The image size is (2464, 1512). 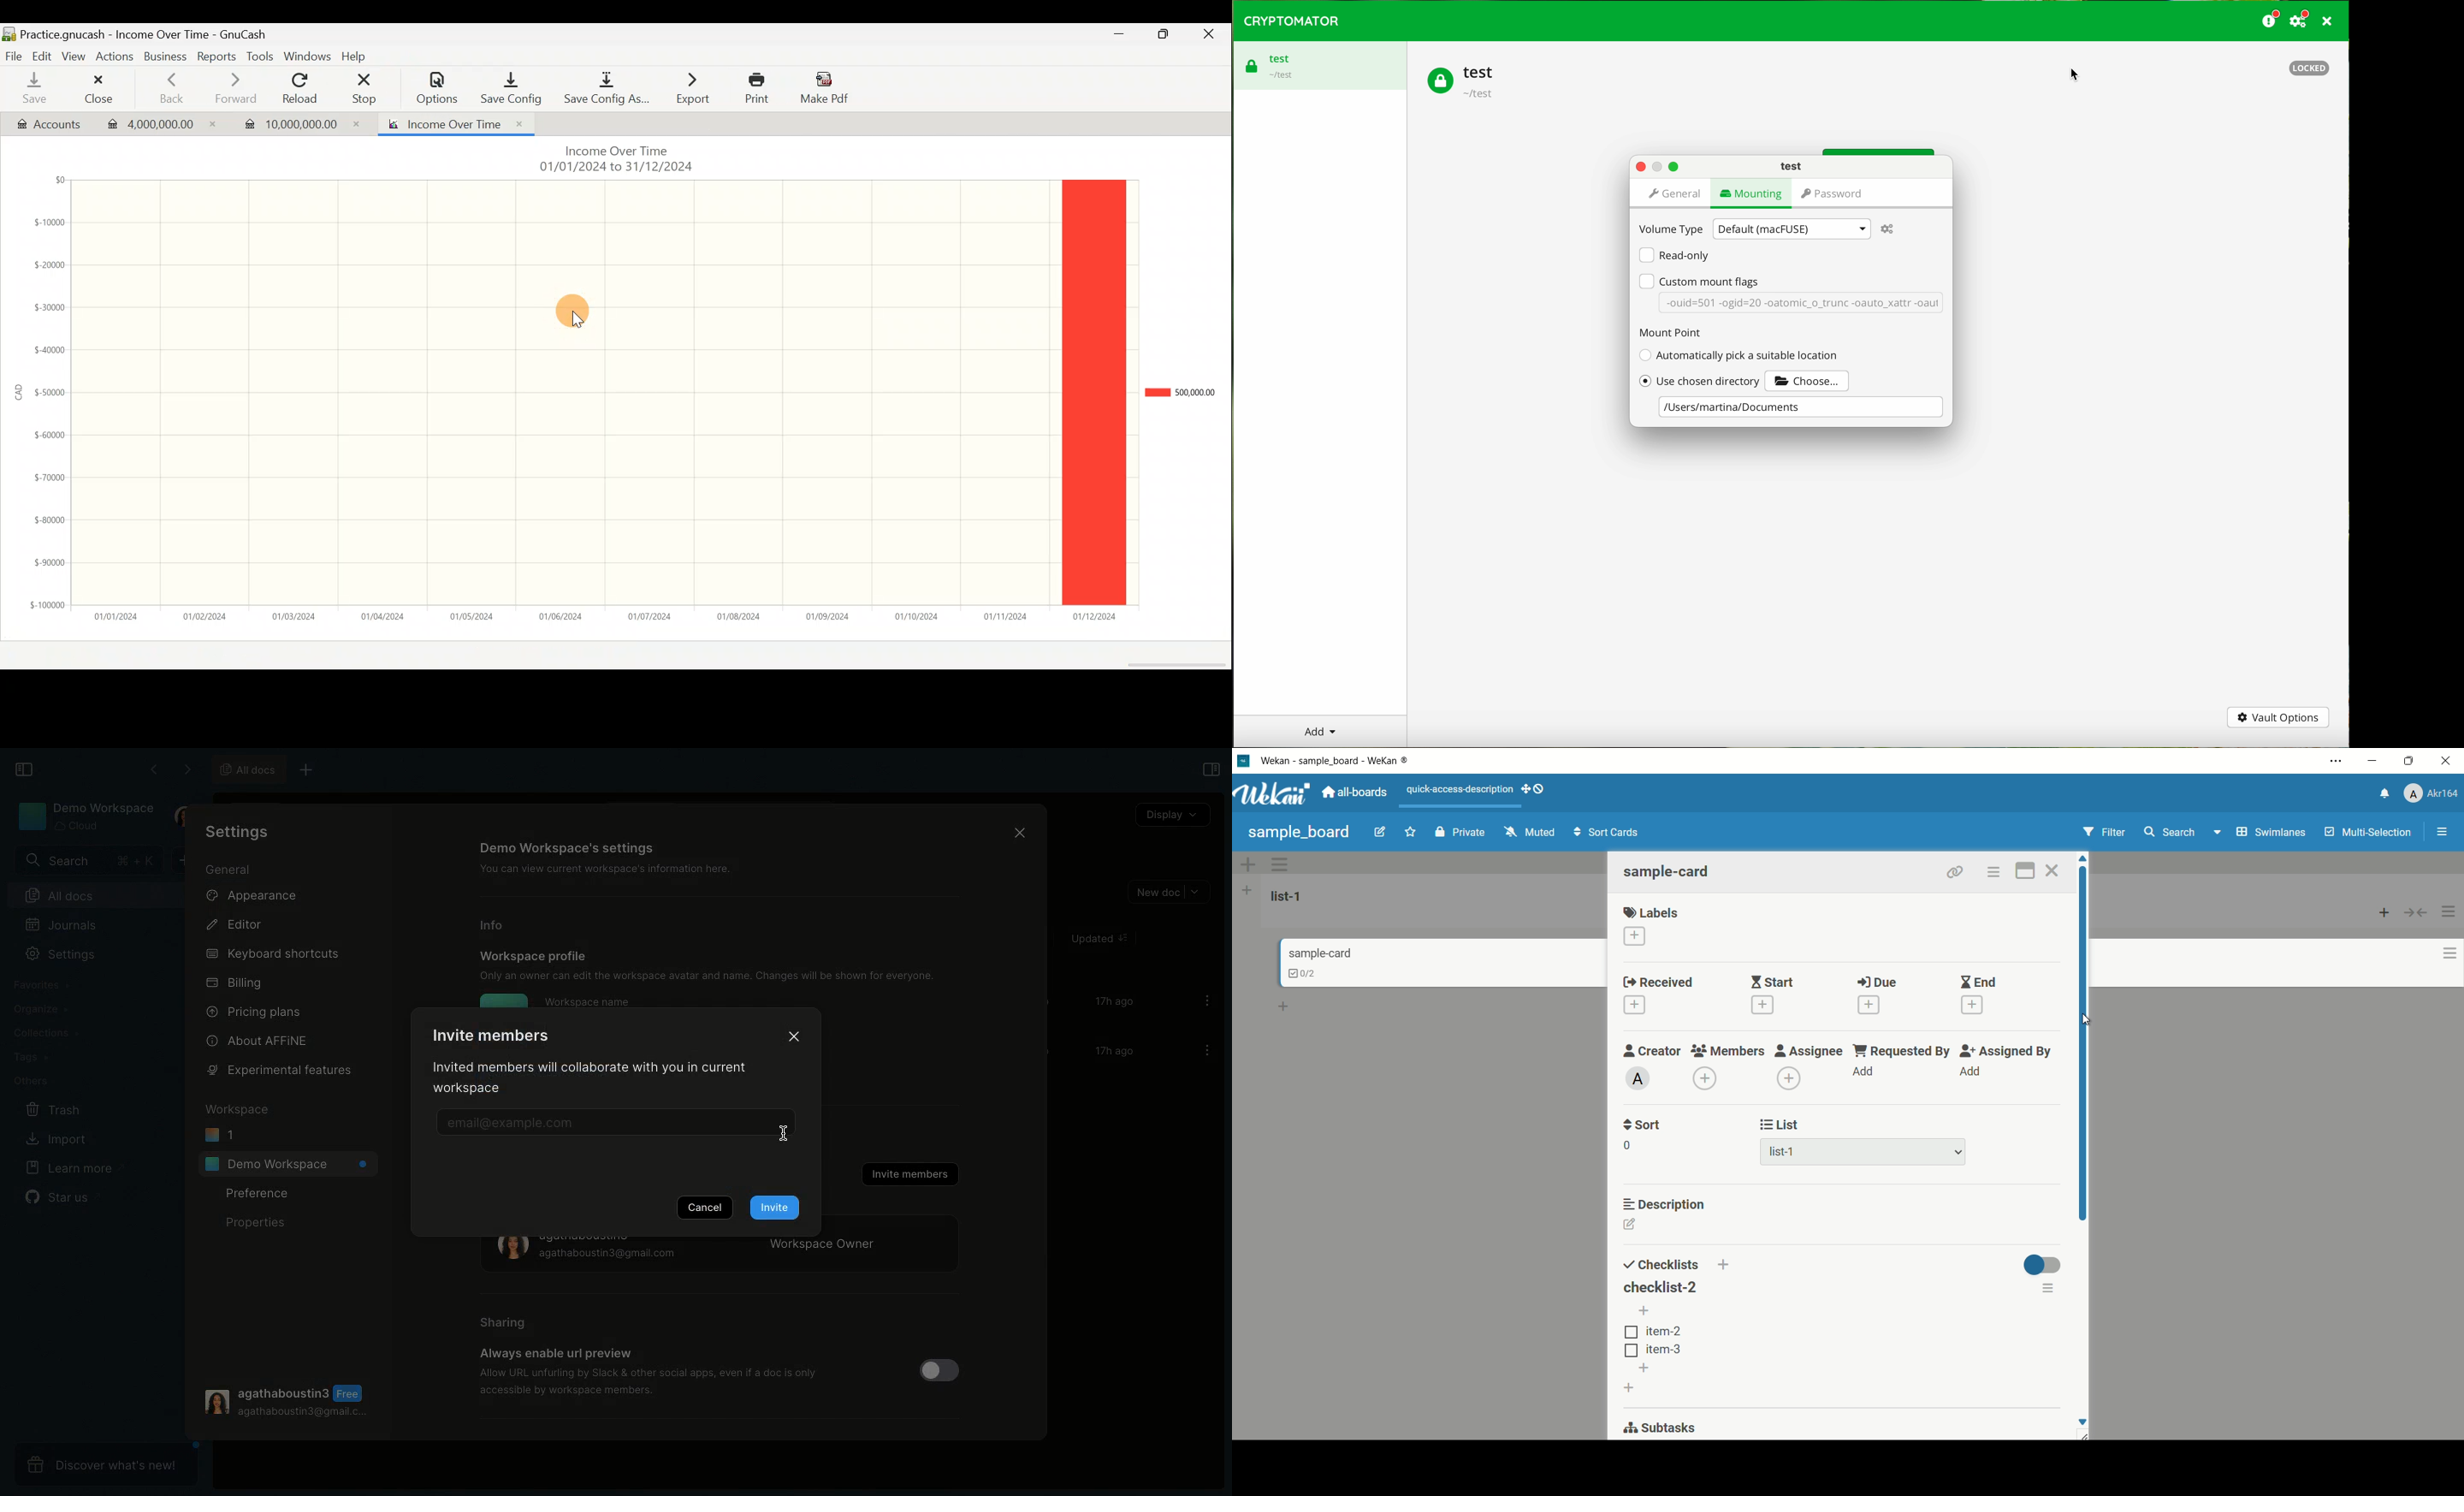 What do you see at coordinates (1295, 973) in the screenshot?
I see `checklist` at bounding box center [1295, 973].